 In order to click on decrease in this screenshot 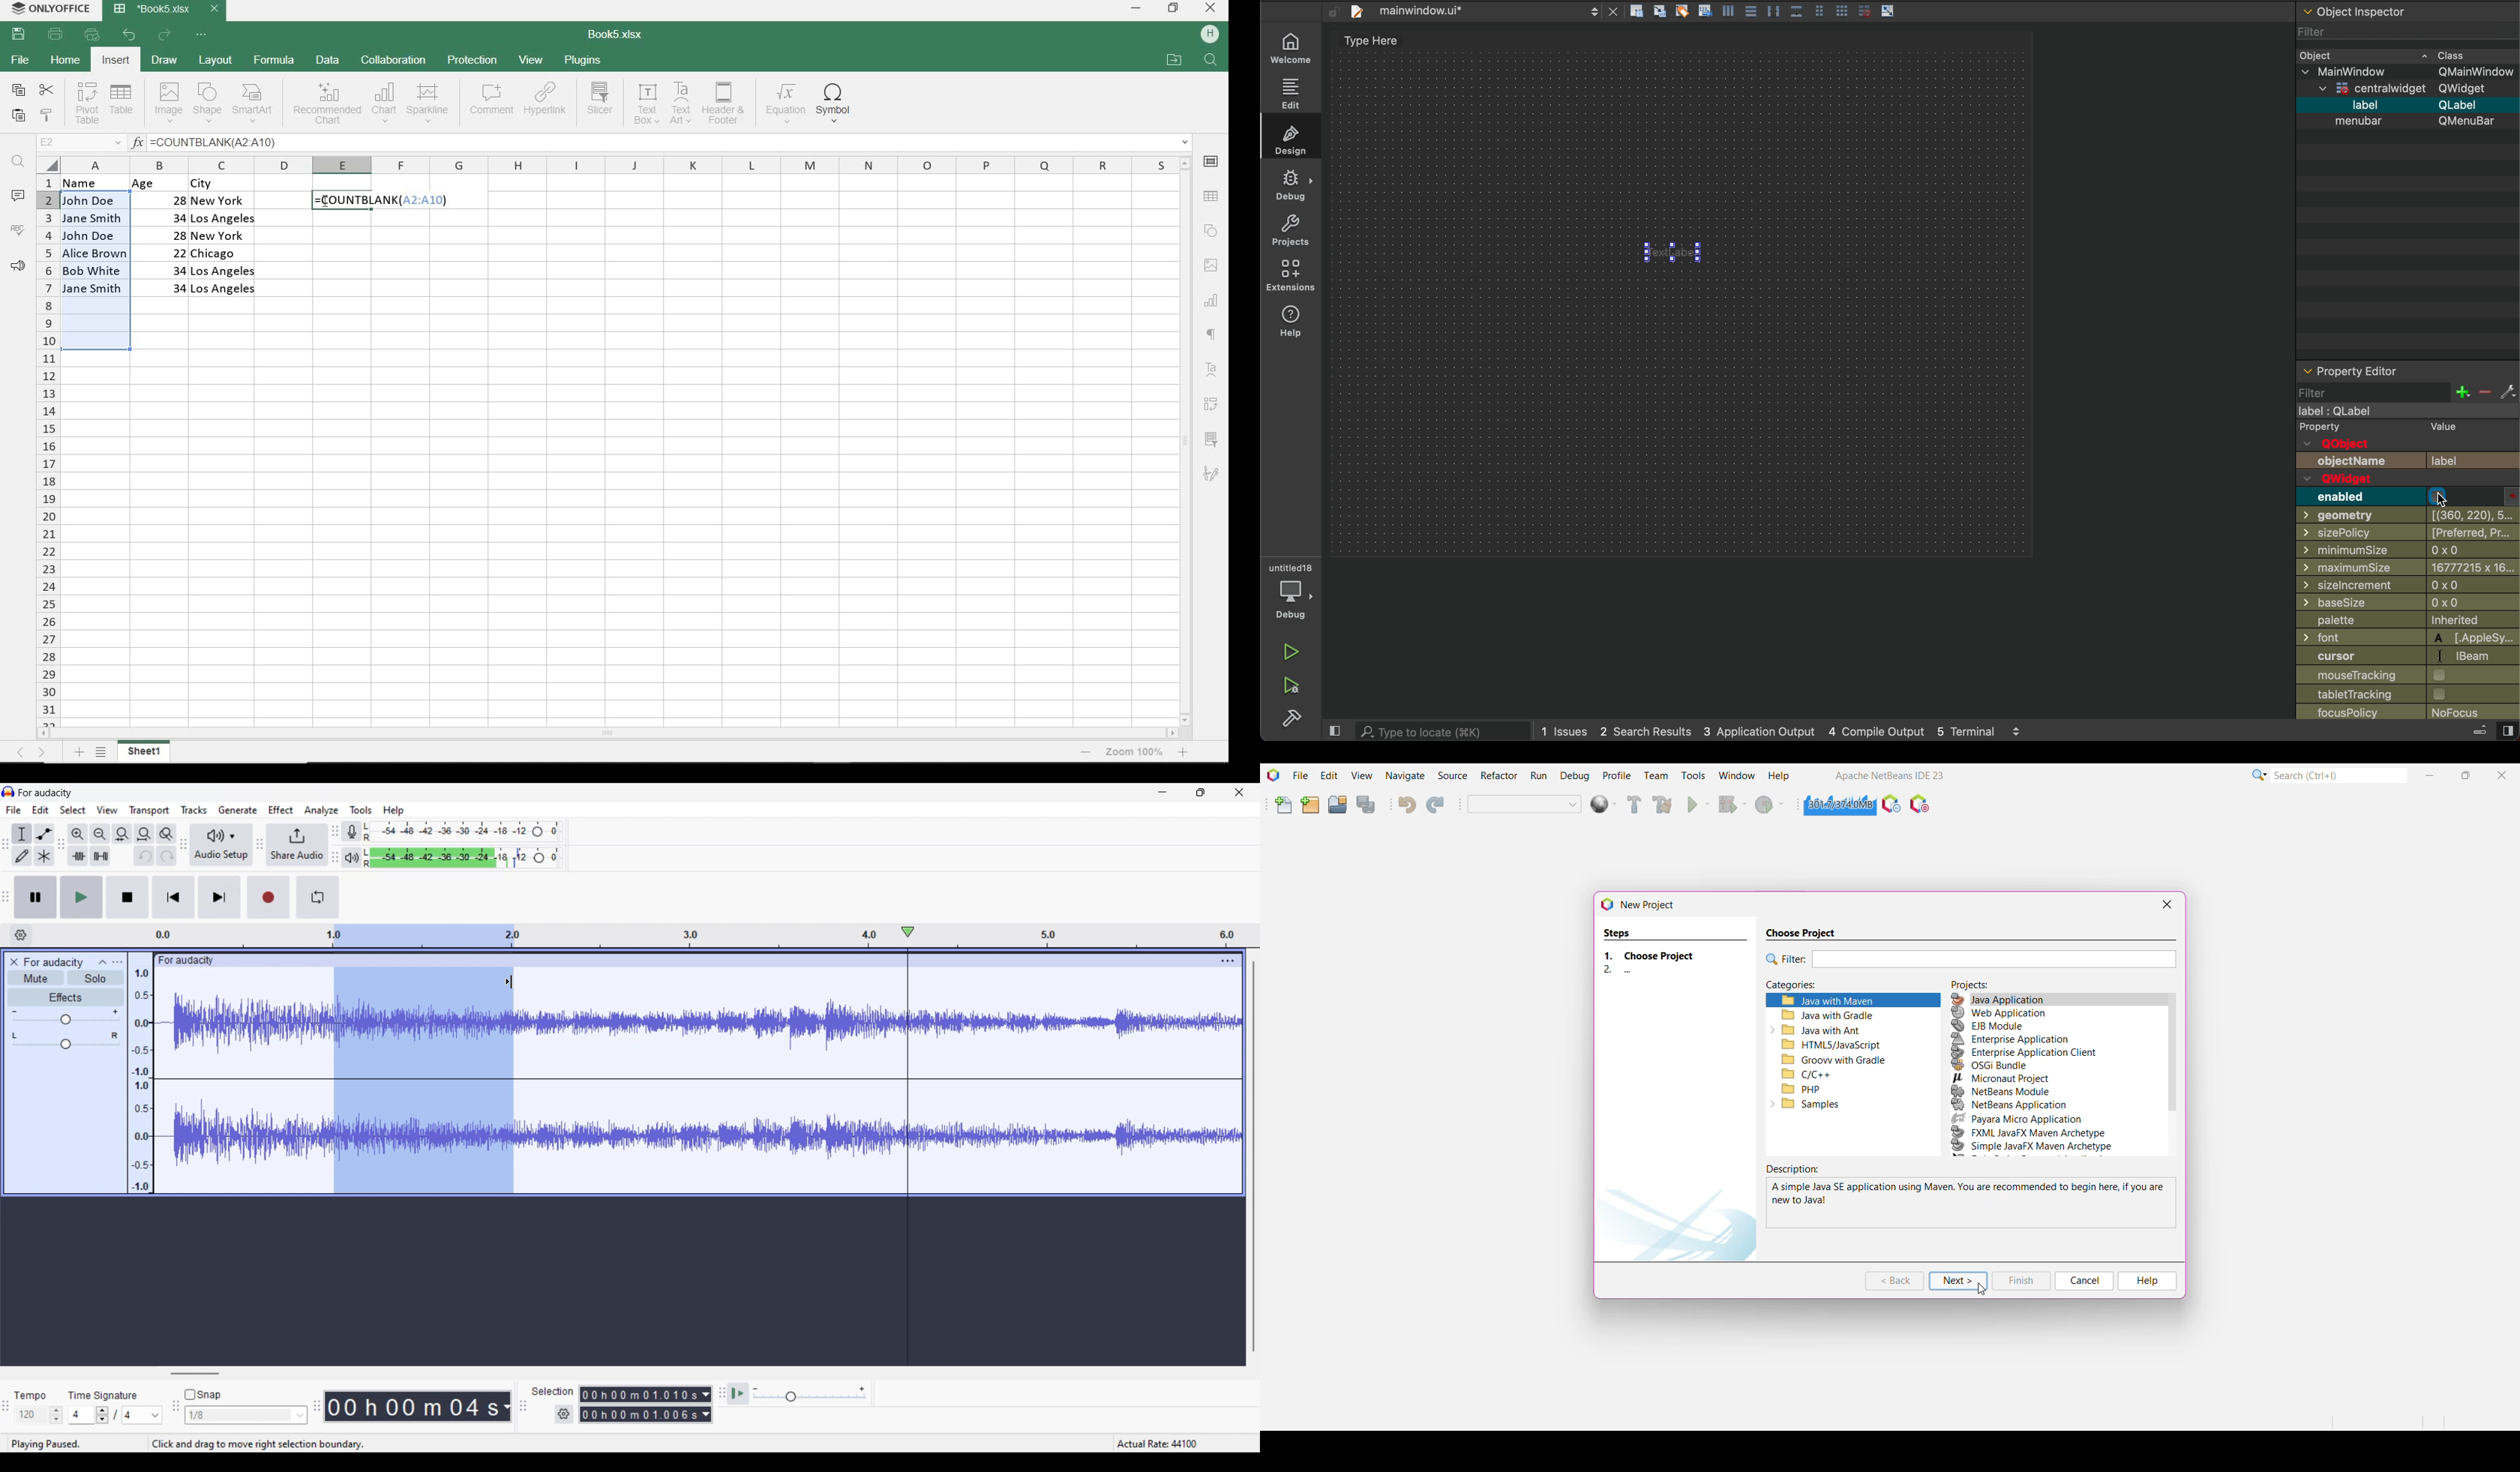, I will do `click(2486, 391)`.